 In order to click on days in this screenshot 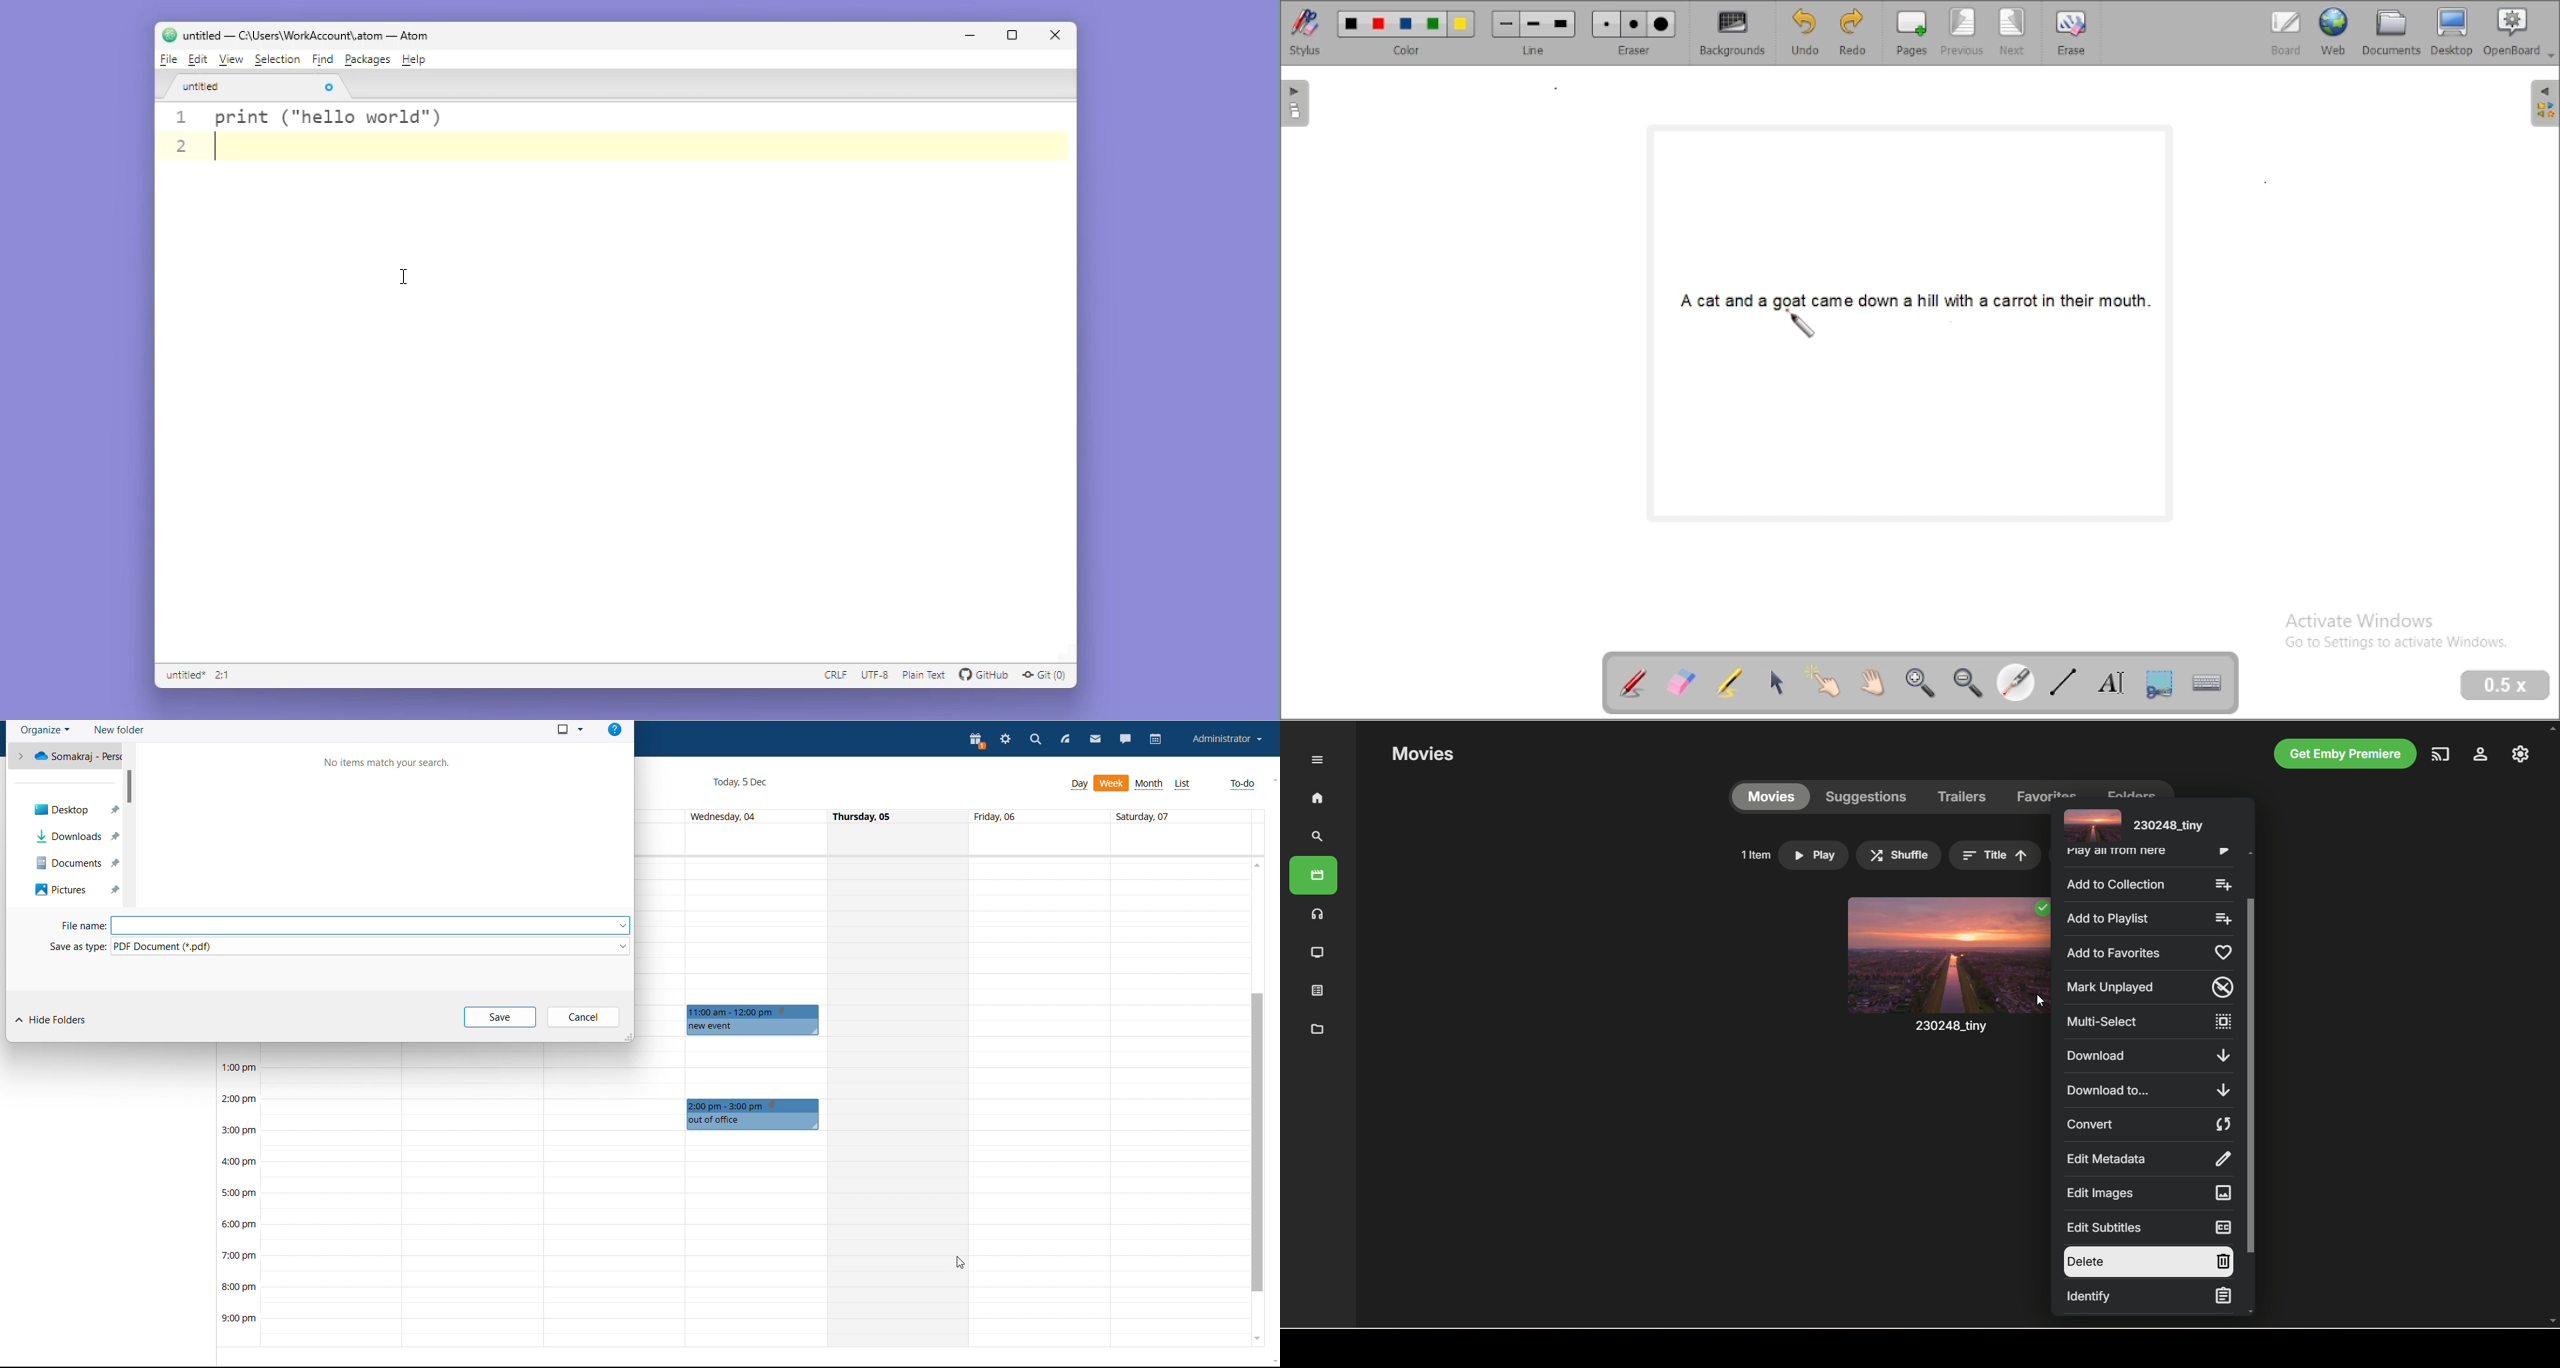, I will do `click(942, 817)`.